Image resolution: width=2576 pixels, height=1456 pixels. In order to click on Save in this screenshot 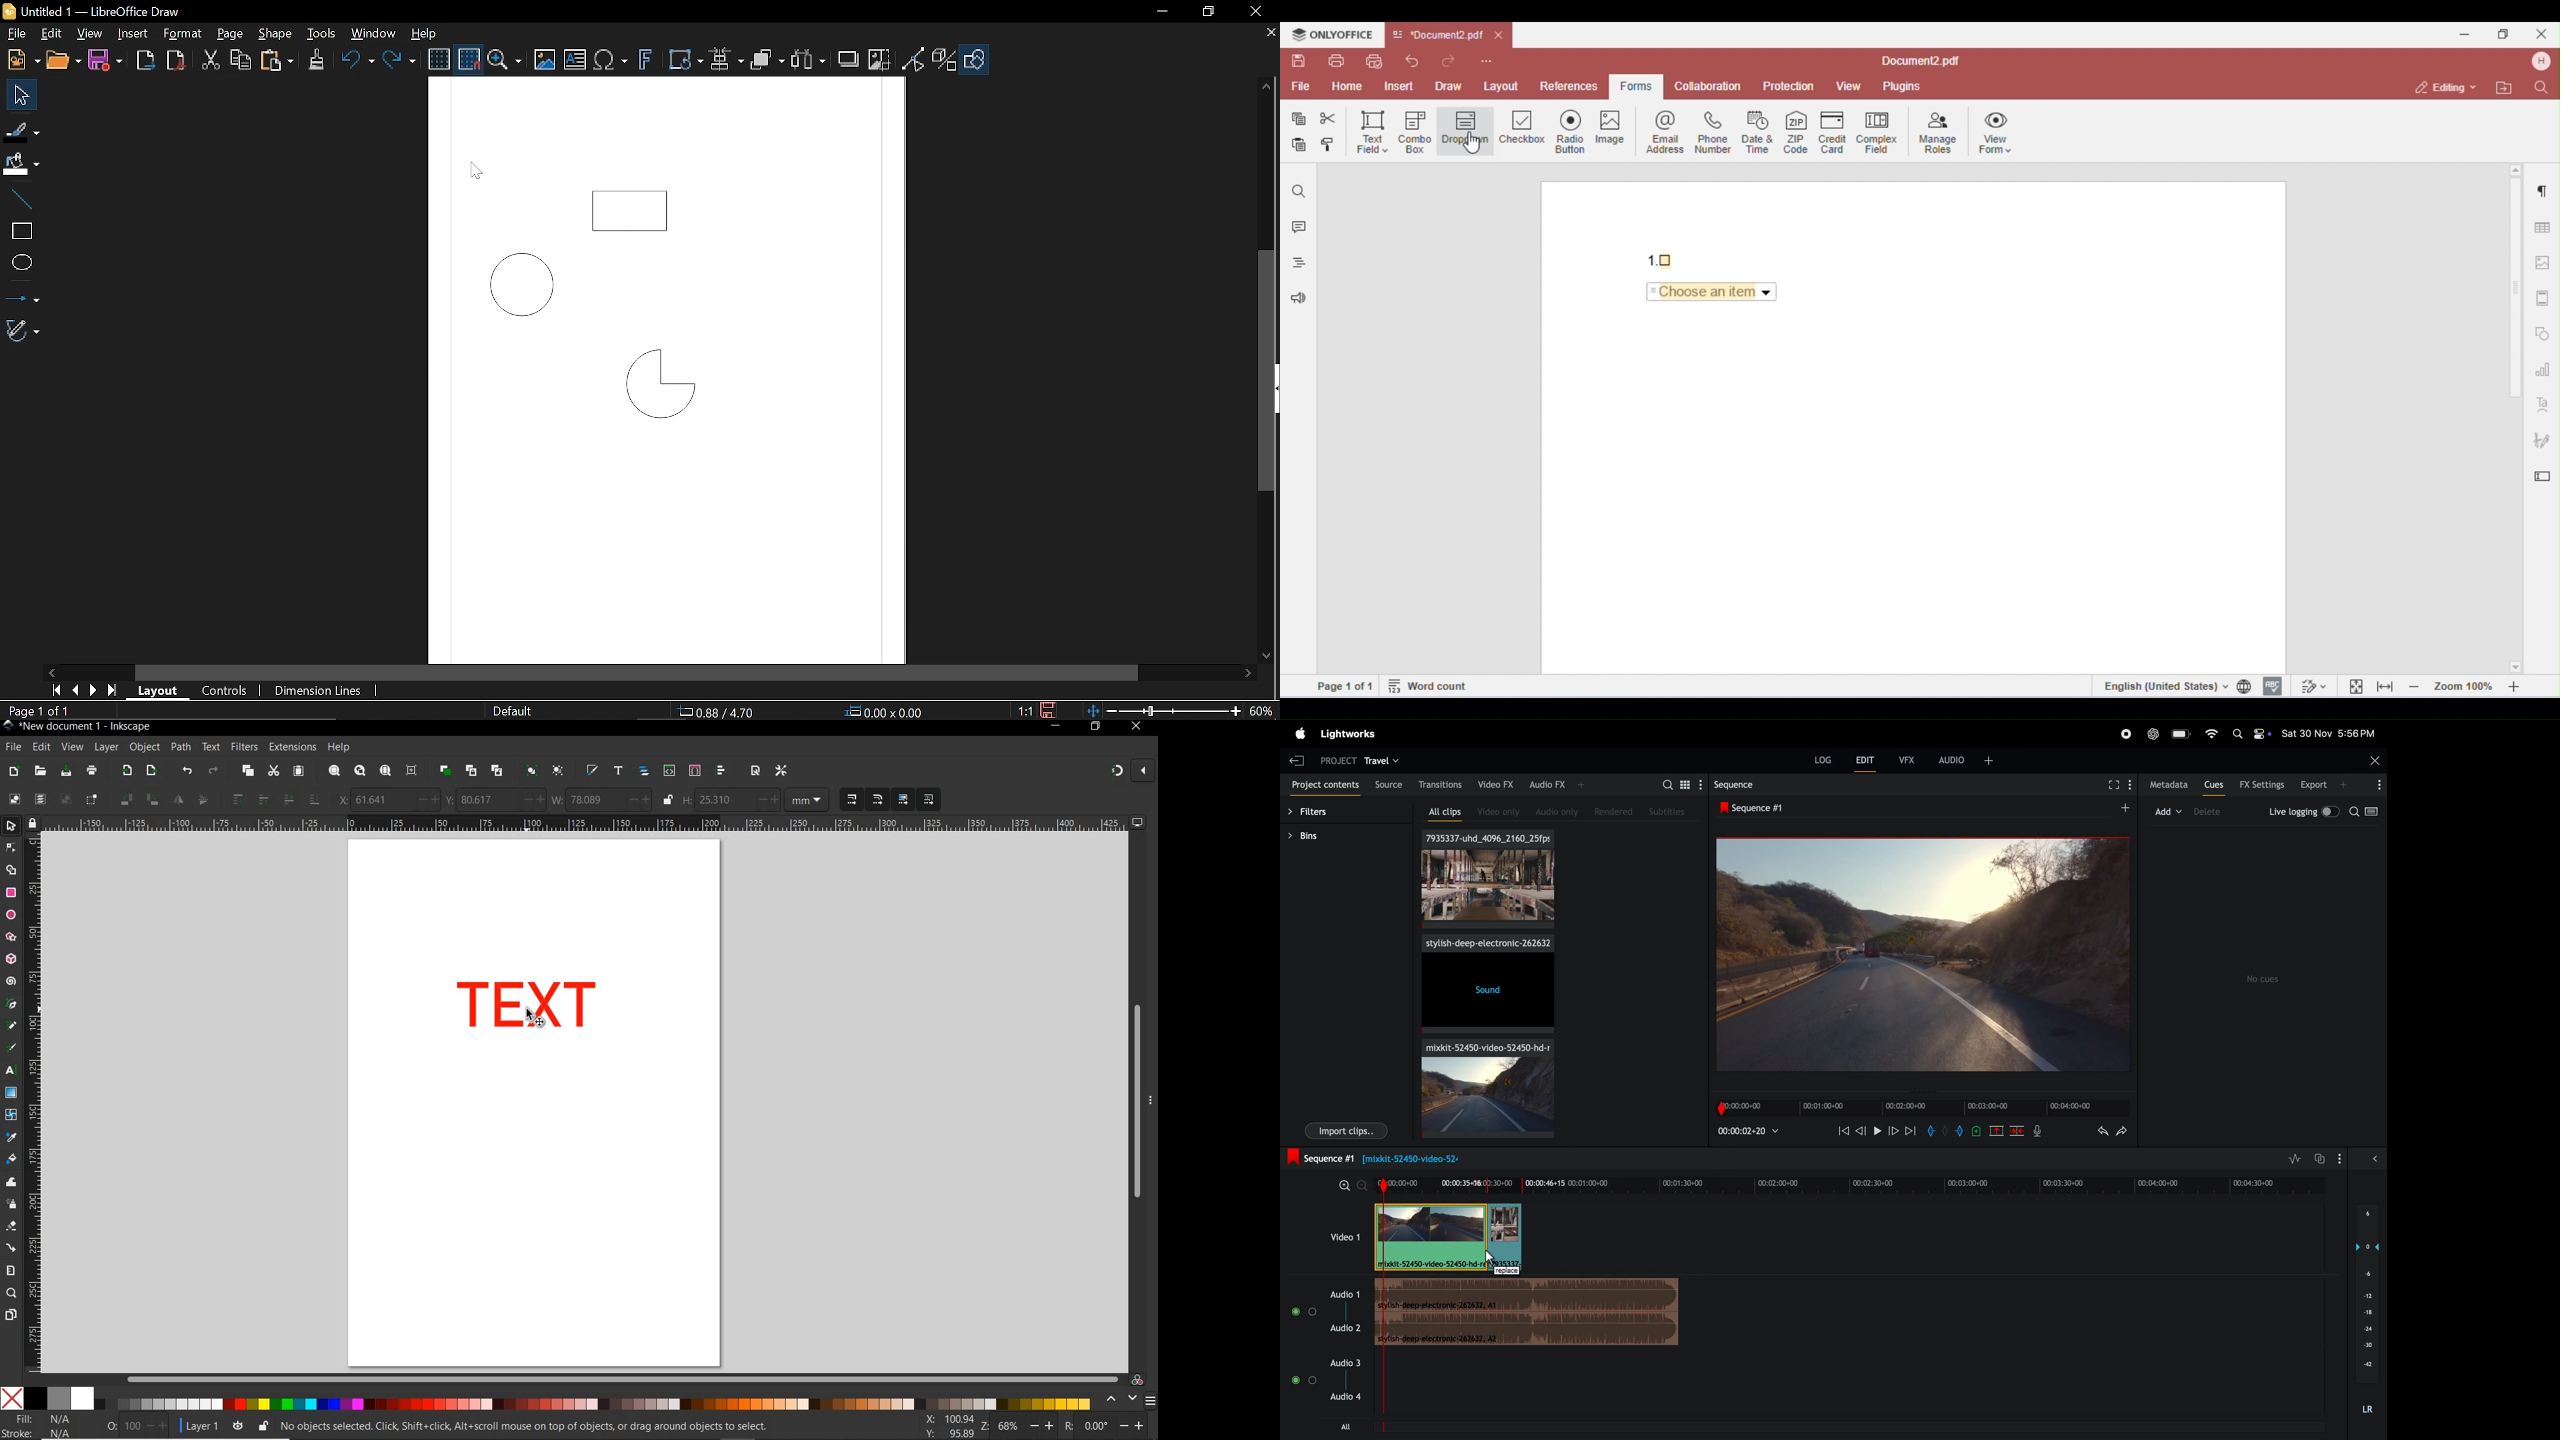, I will do `click(1046, 709)`.